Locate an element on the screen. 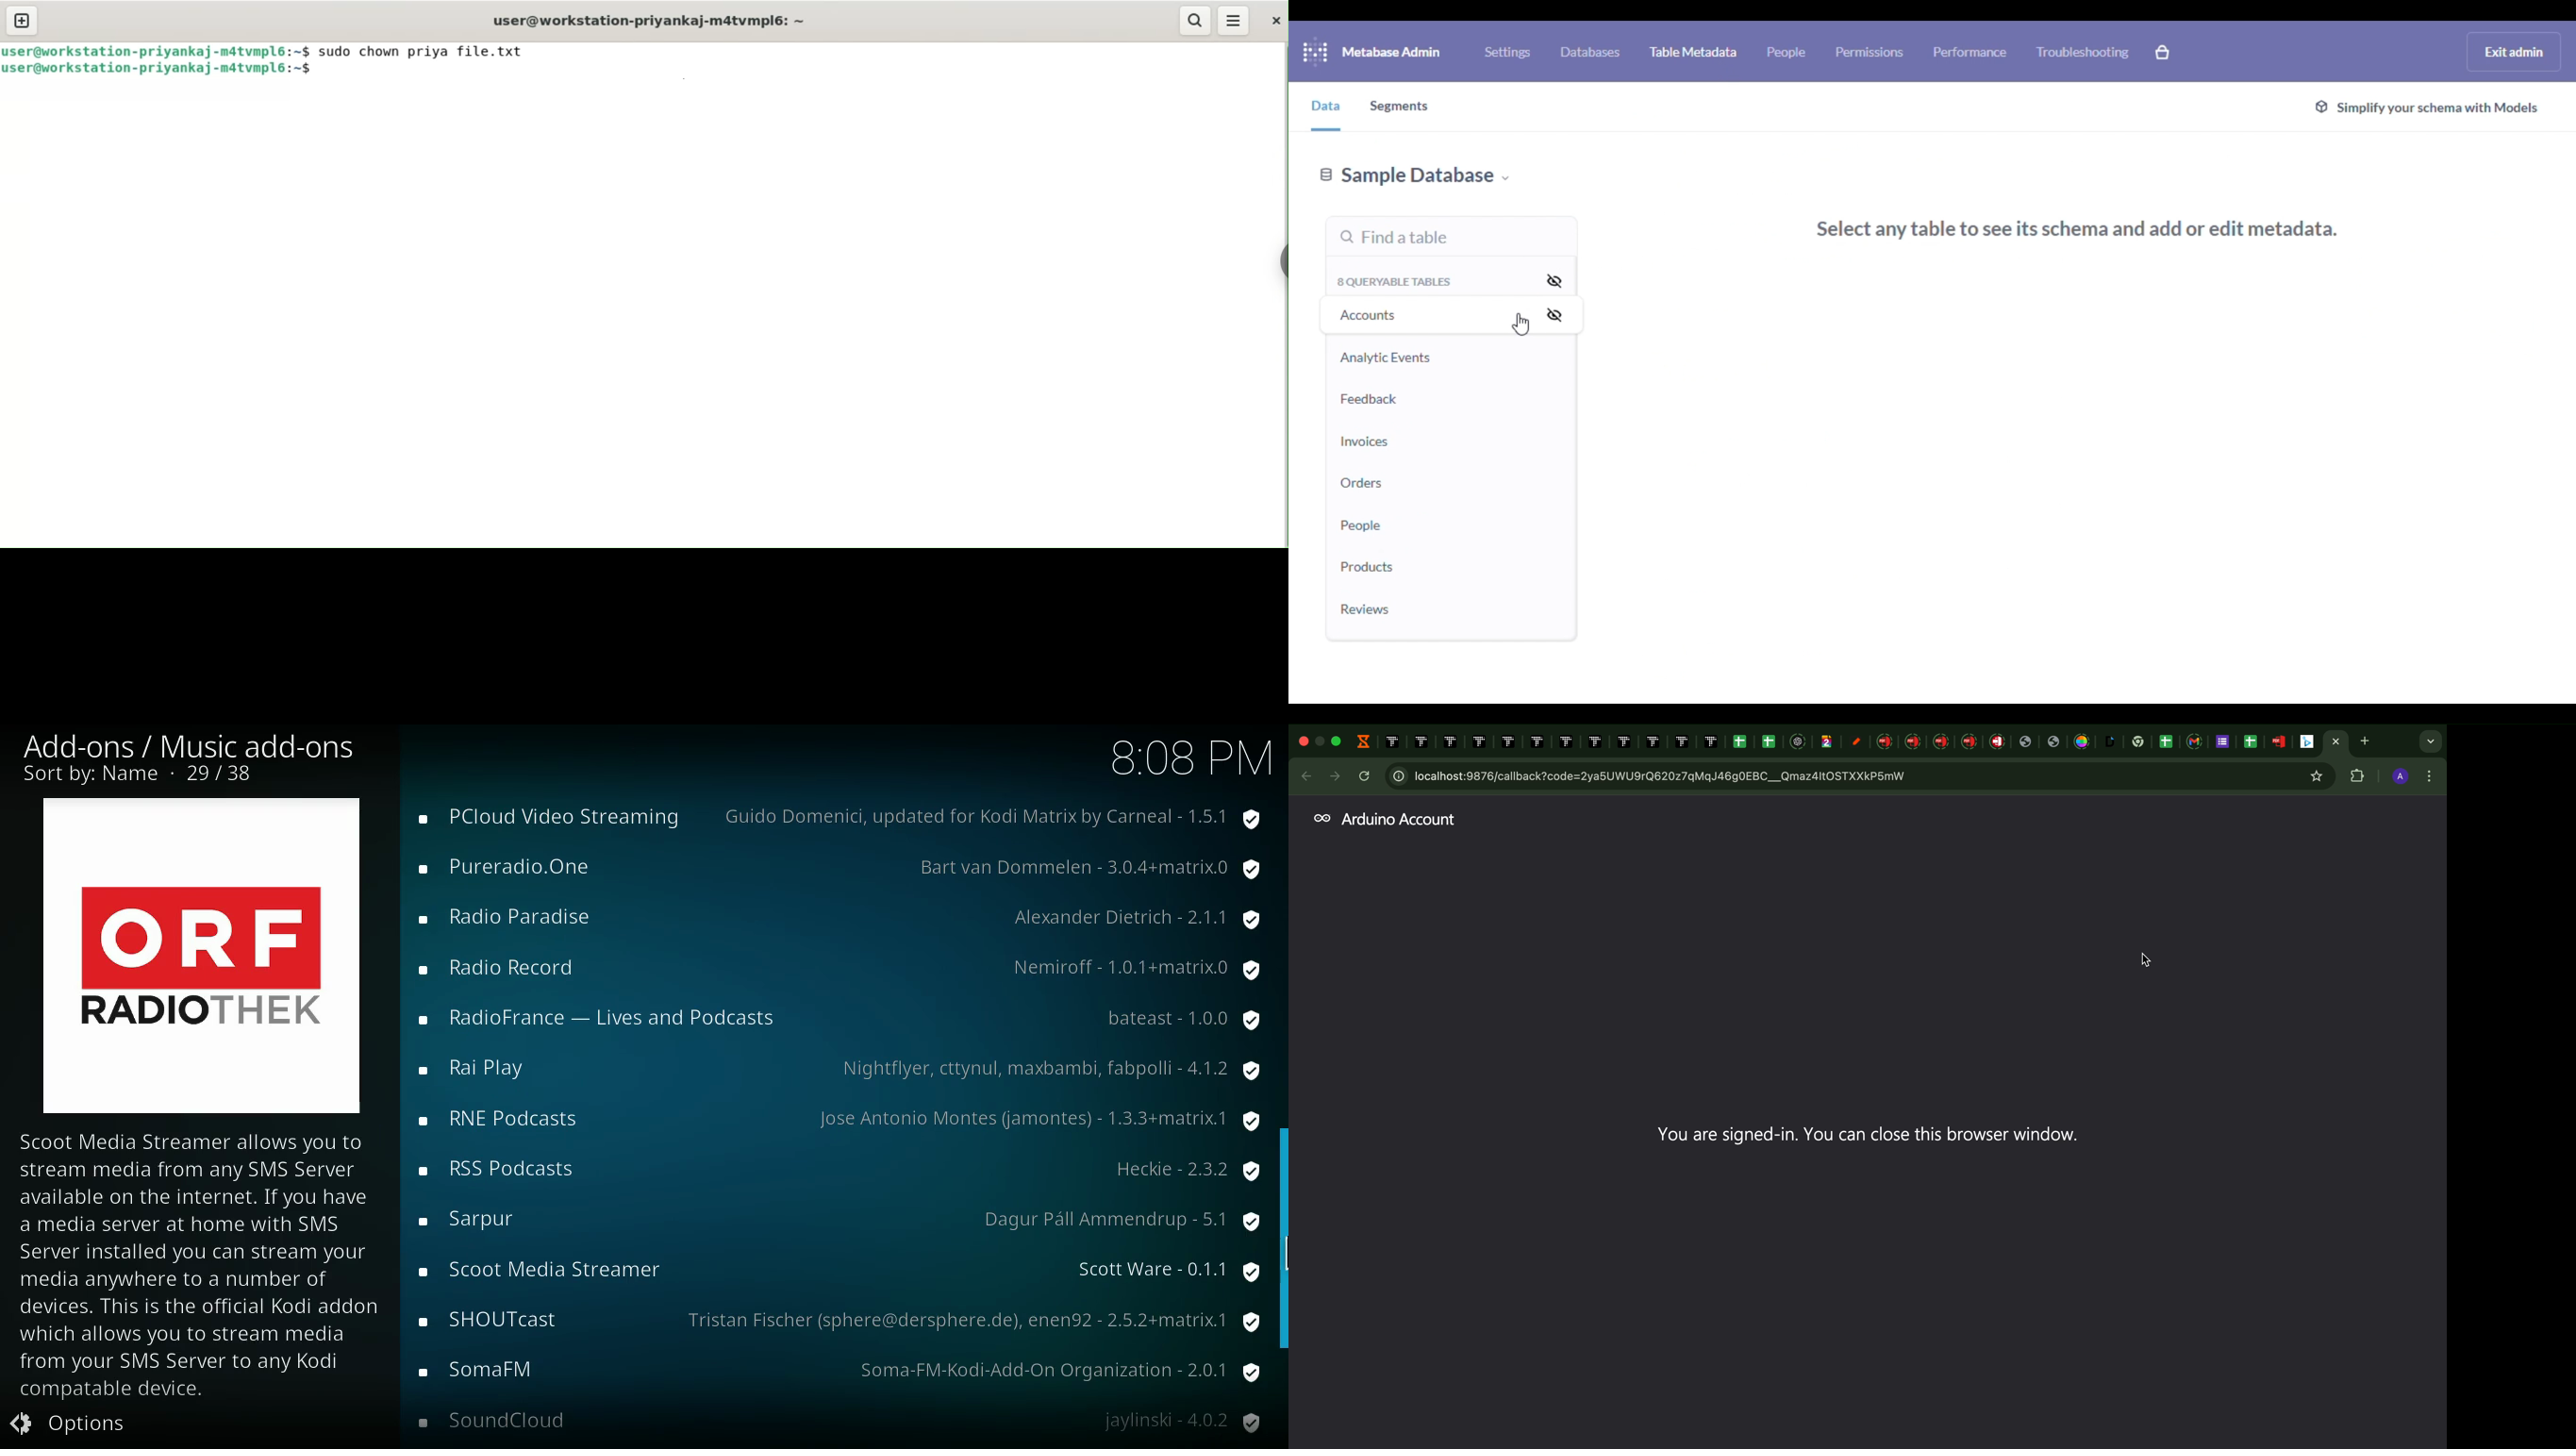  hide all is located at coordinates (1553, 280).